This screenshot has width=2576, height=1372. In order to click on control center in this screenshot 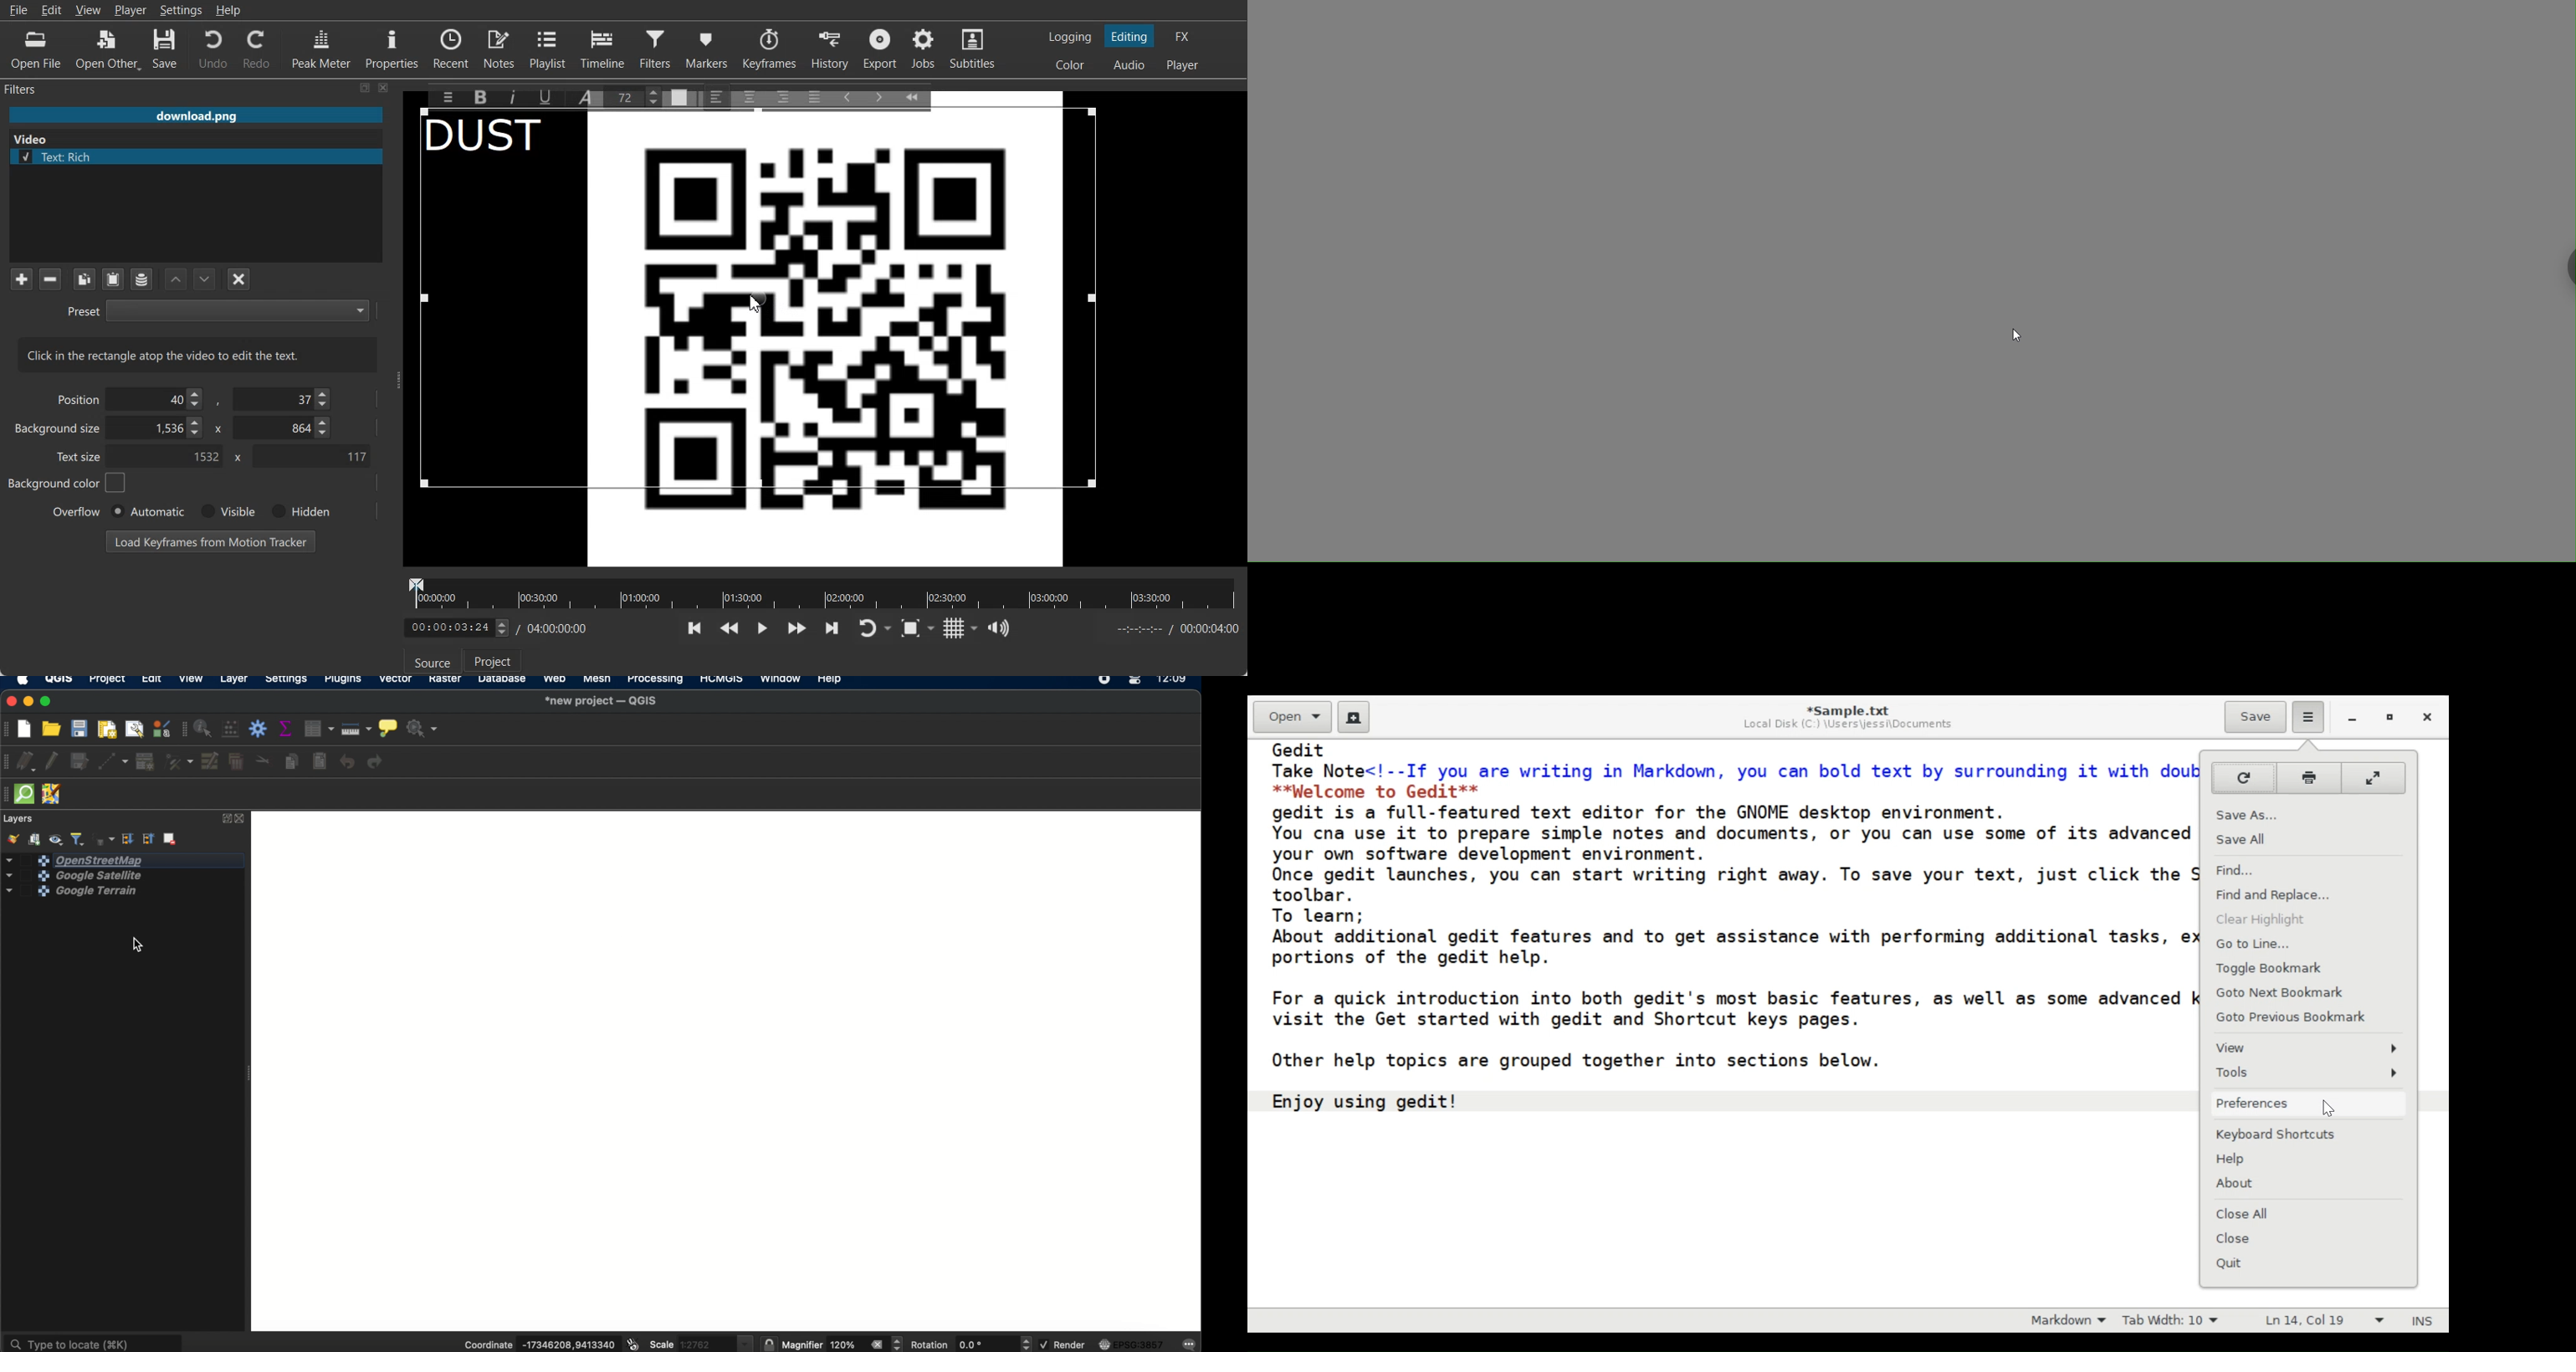, I will do `click(1137, 681)`.